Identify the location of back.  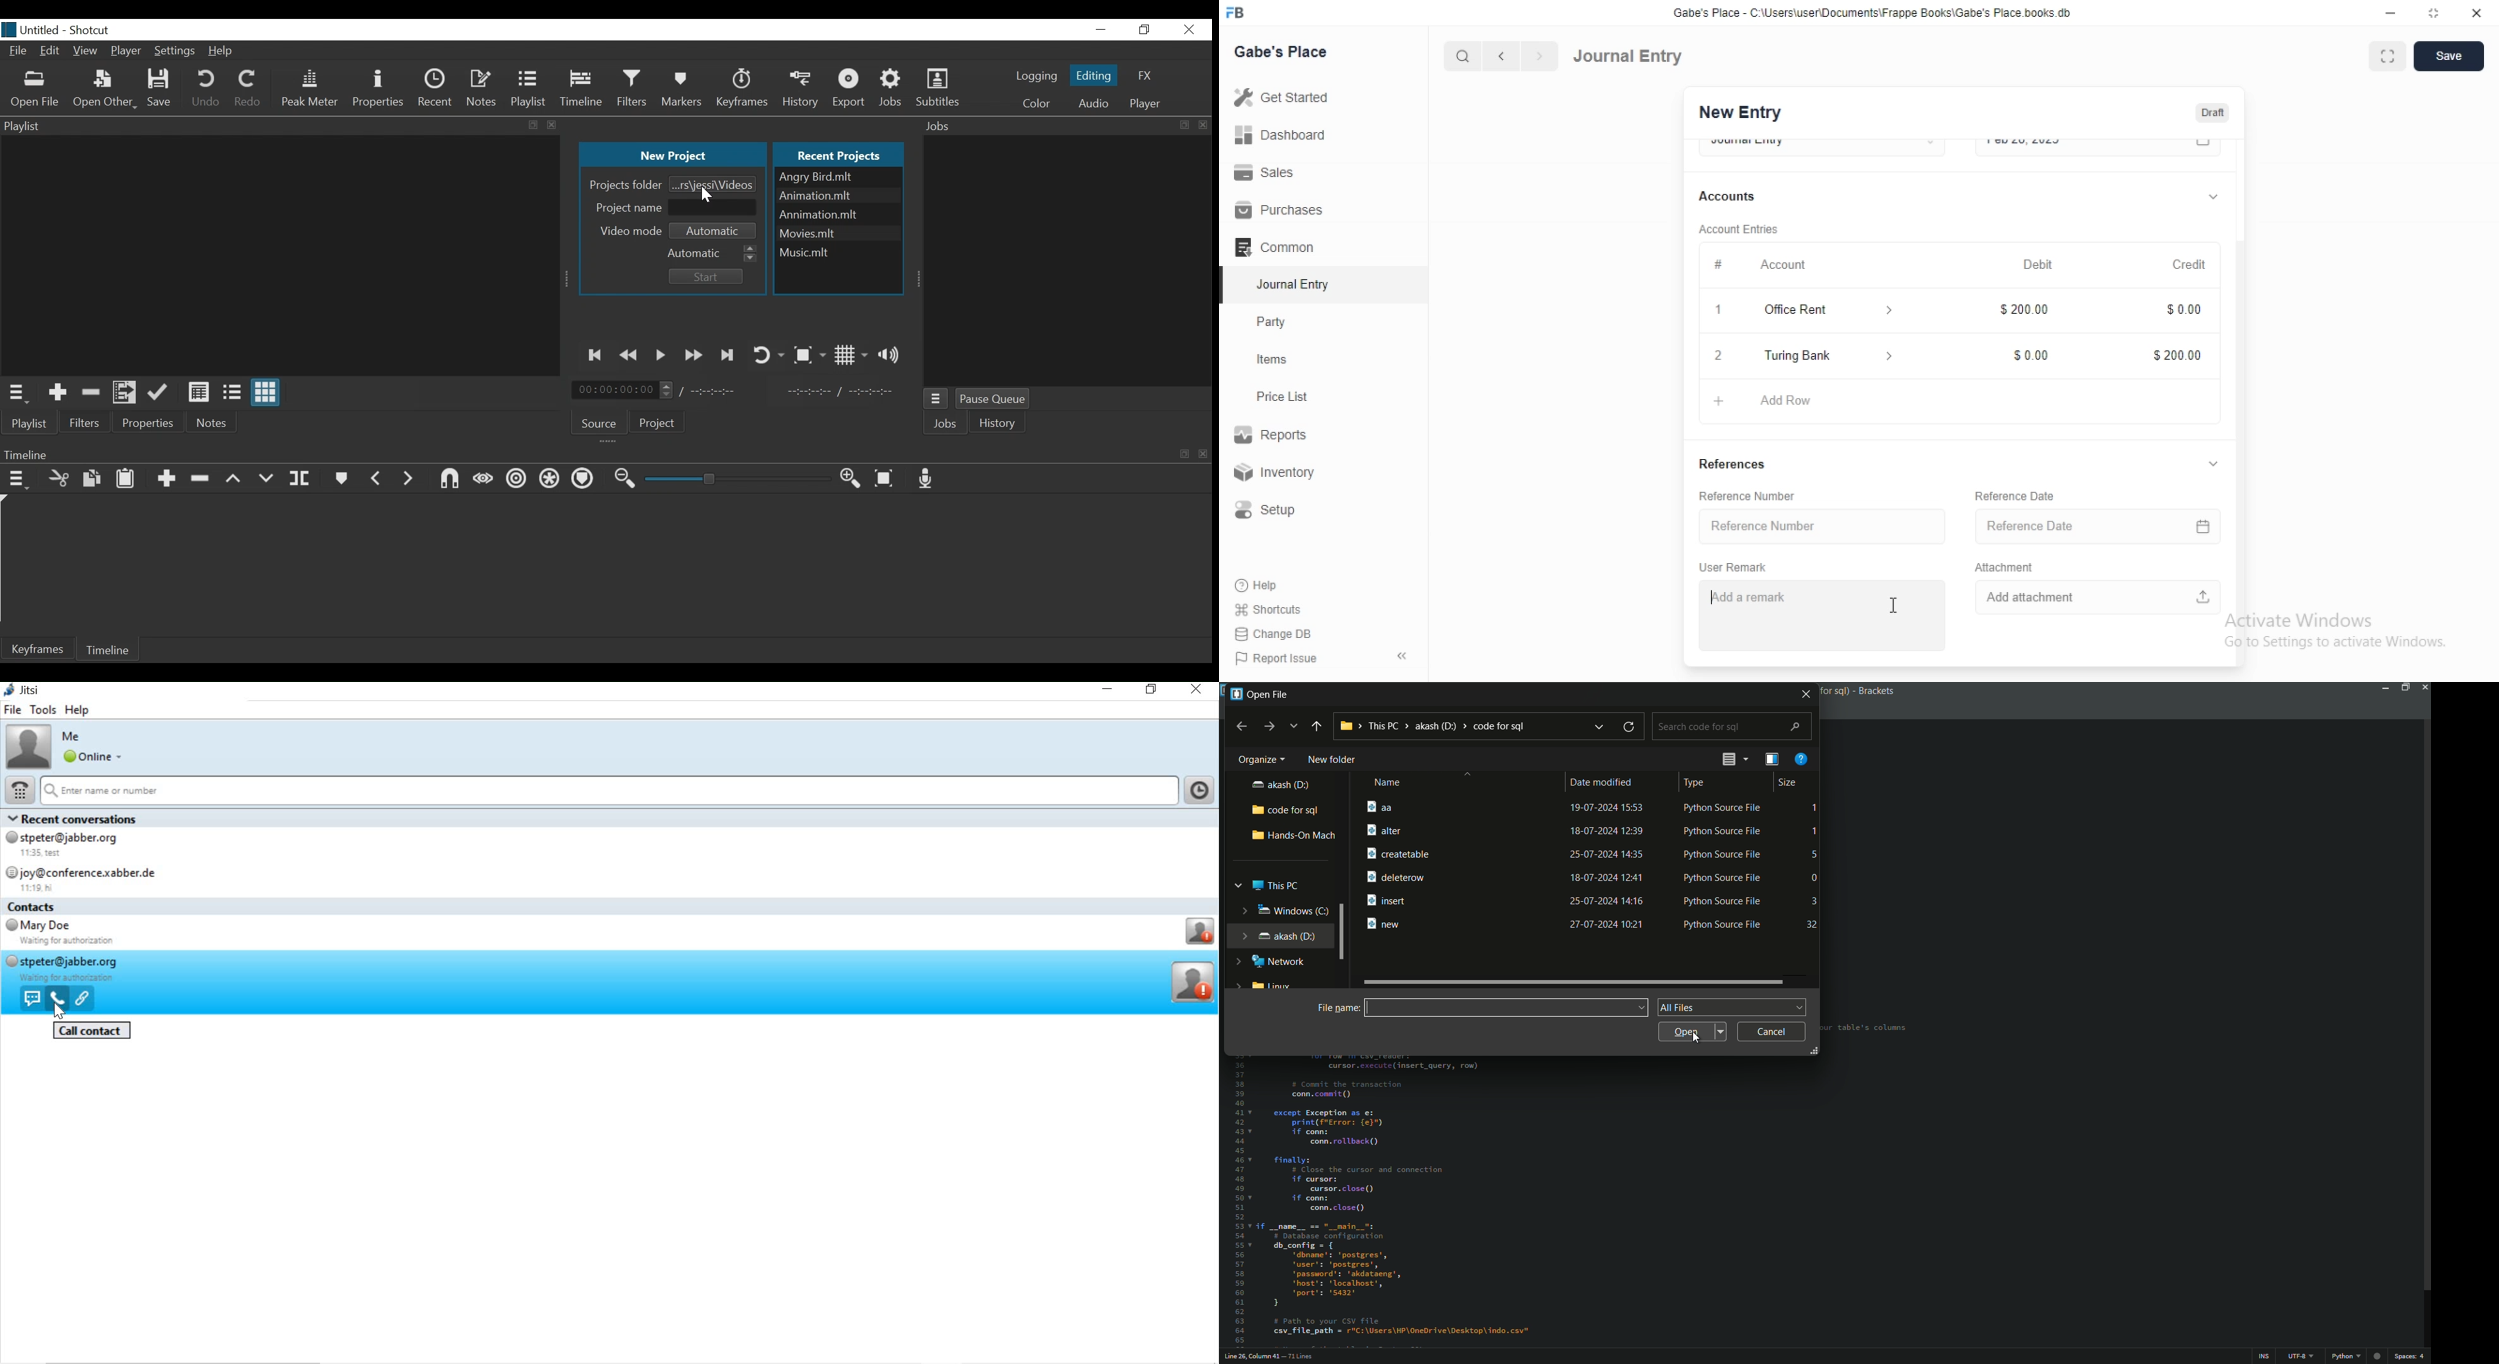
(1242, 726).